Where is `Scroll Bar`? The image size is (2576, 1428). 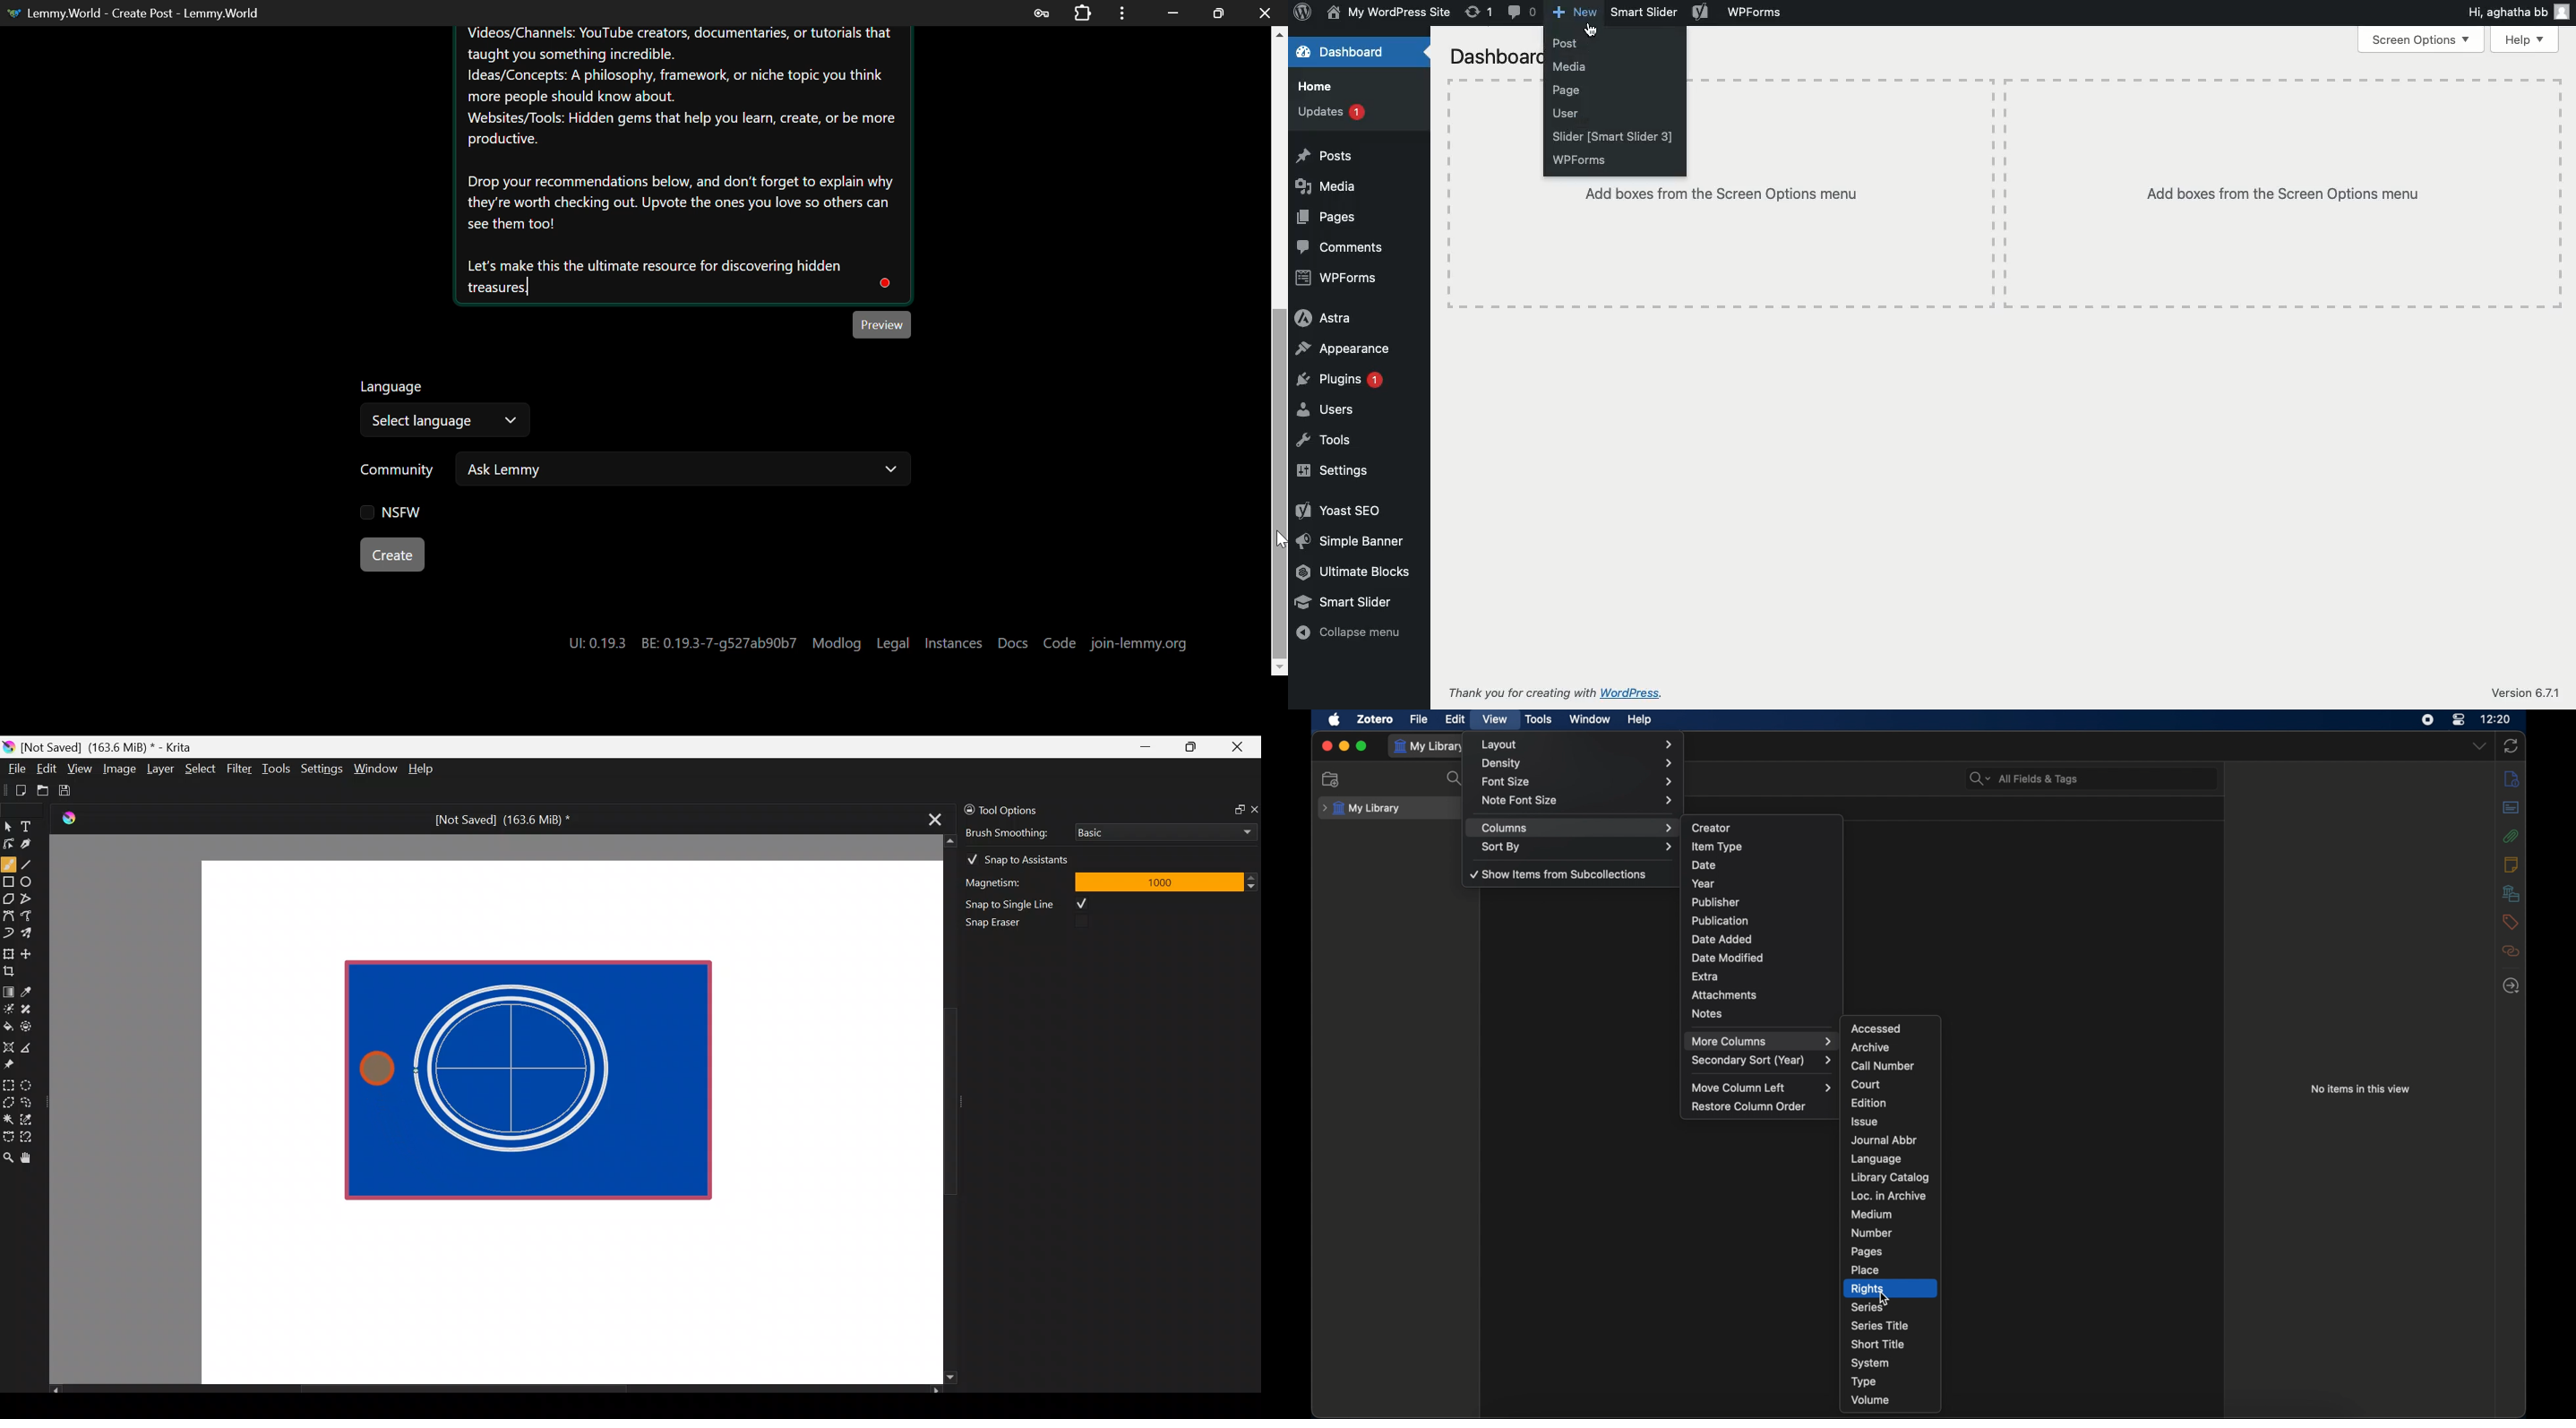 Scroll Bar is located at coordinates (1280, 344).